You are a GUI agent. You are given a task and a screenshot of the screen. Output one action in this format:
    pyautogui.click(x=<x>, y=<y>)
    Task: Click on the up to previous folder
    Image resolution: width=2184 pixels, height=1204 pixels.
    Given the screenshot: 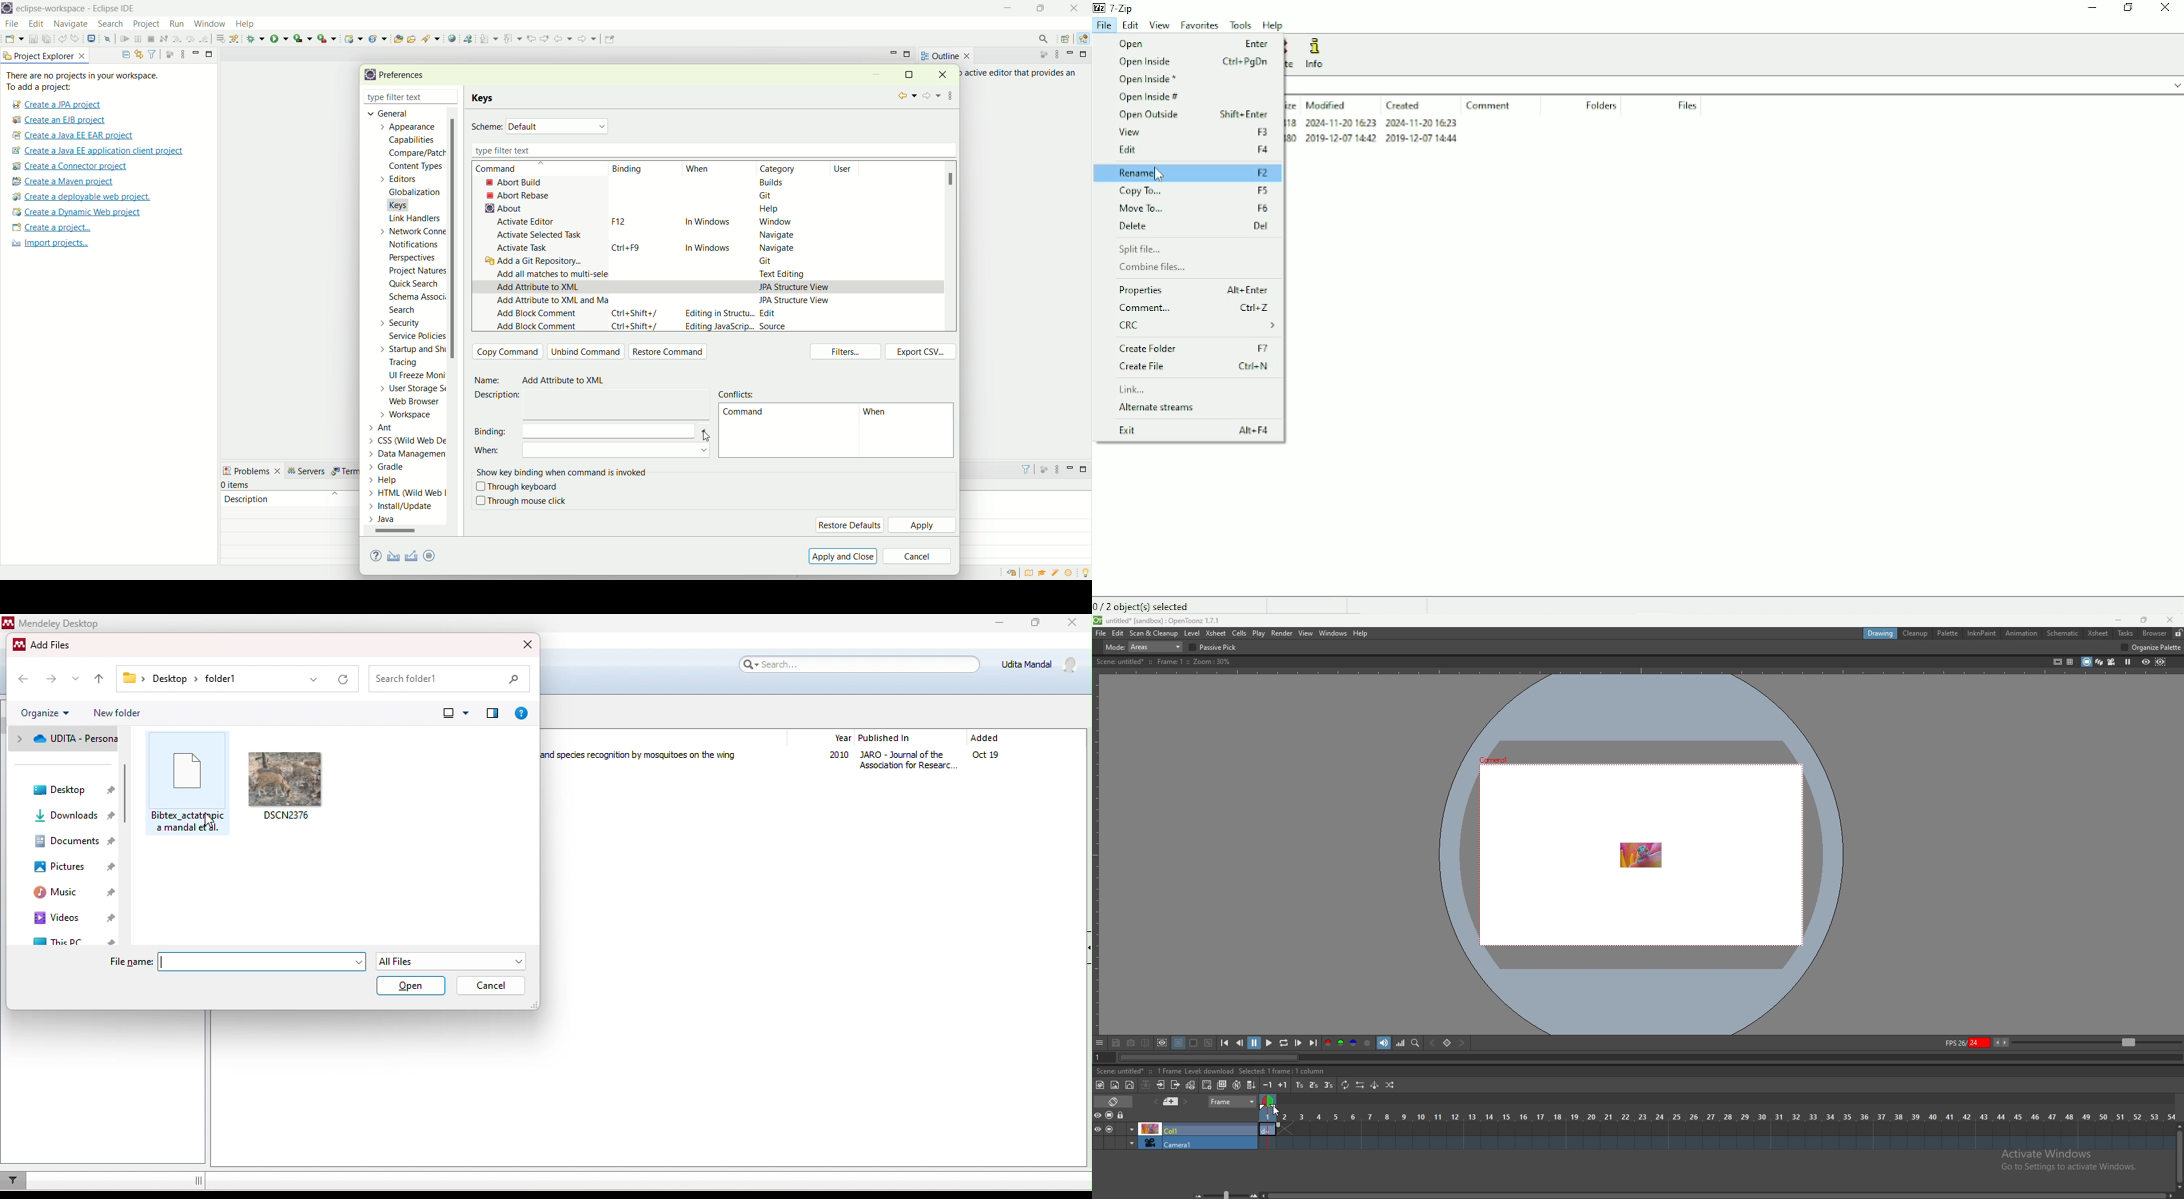 What is the action you would take?
    pyautogui.click(x=99, y=678)
    